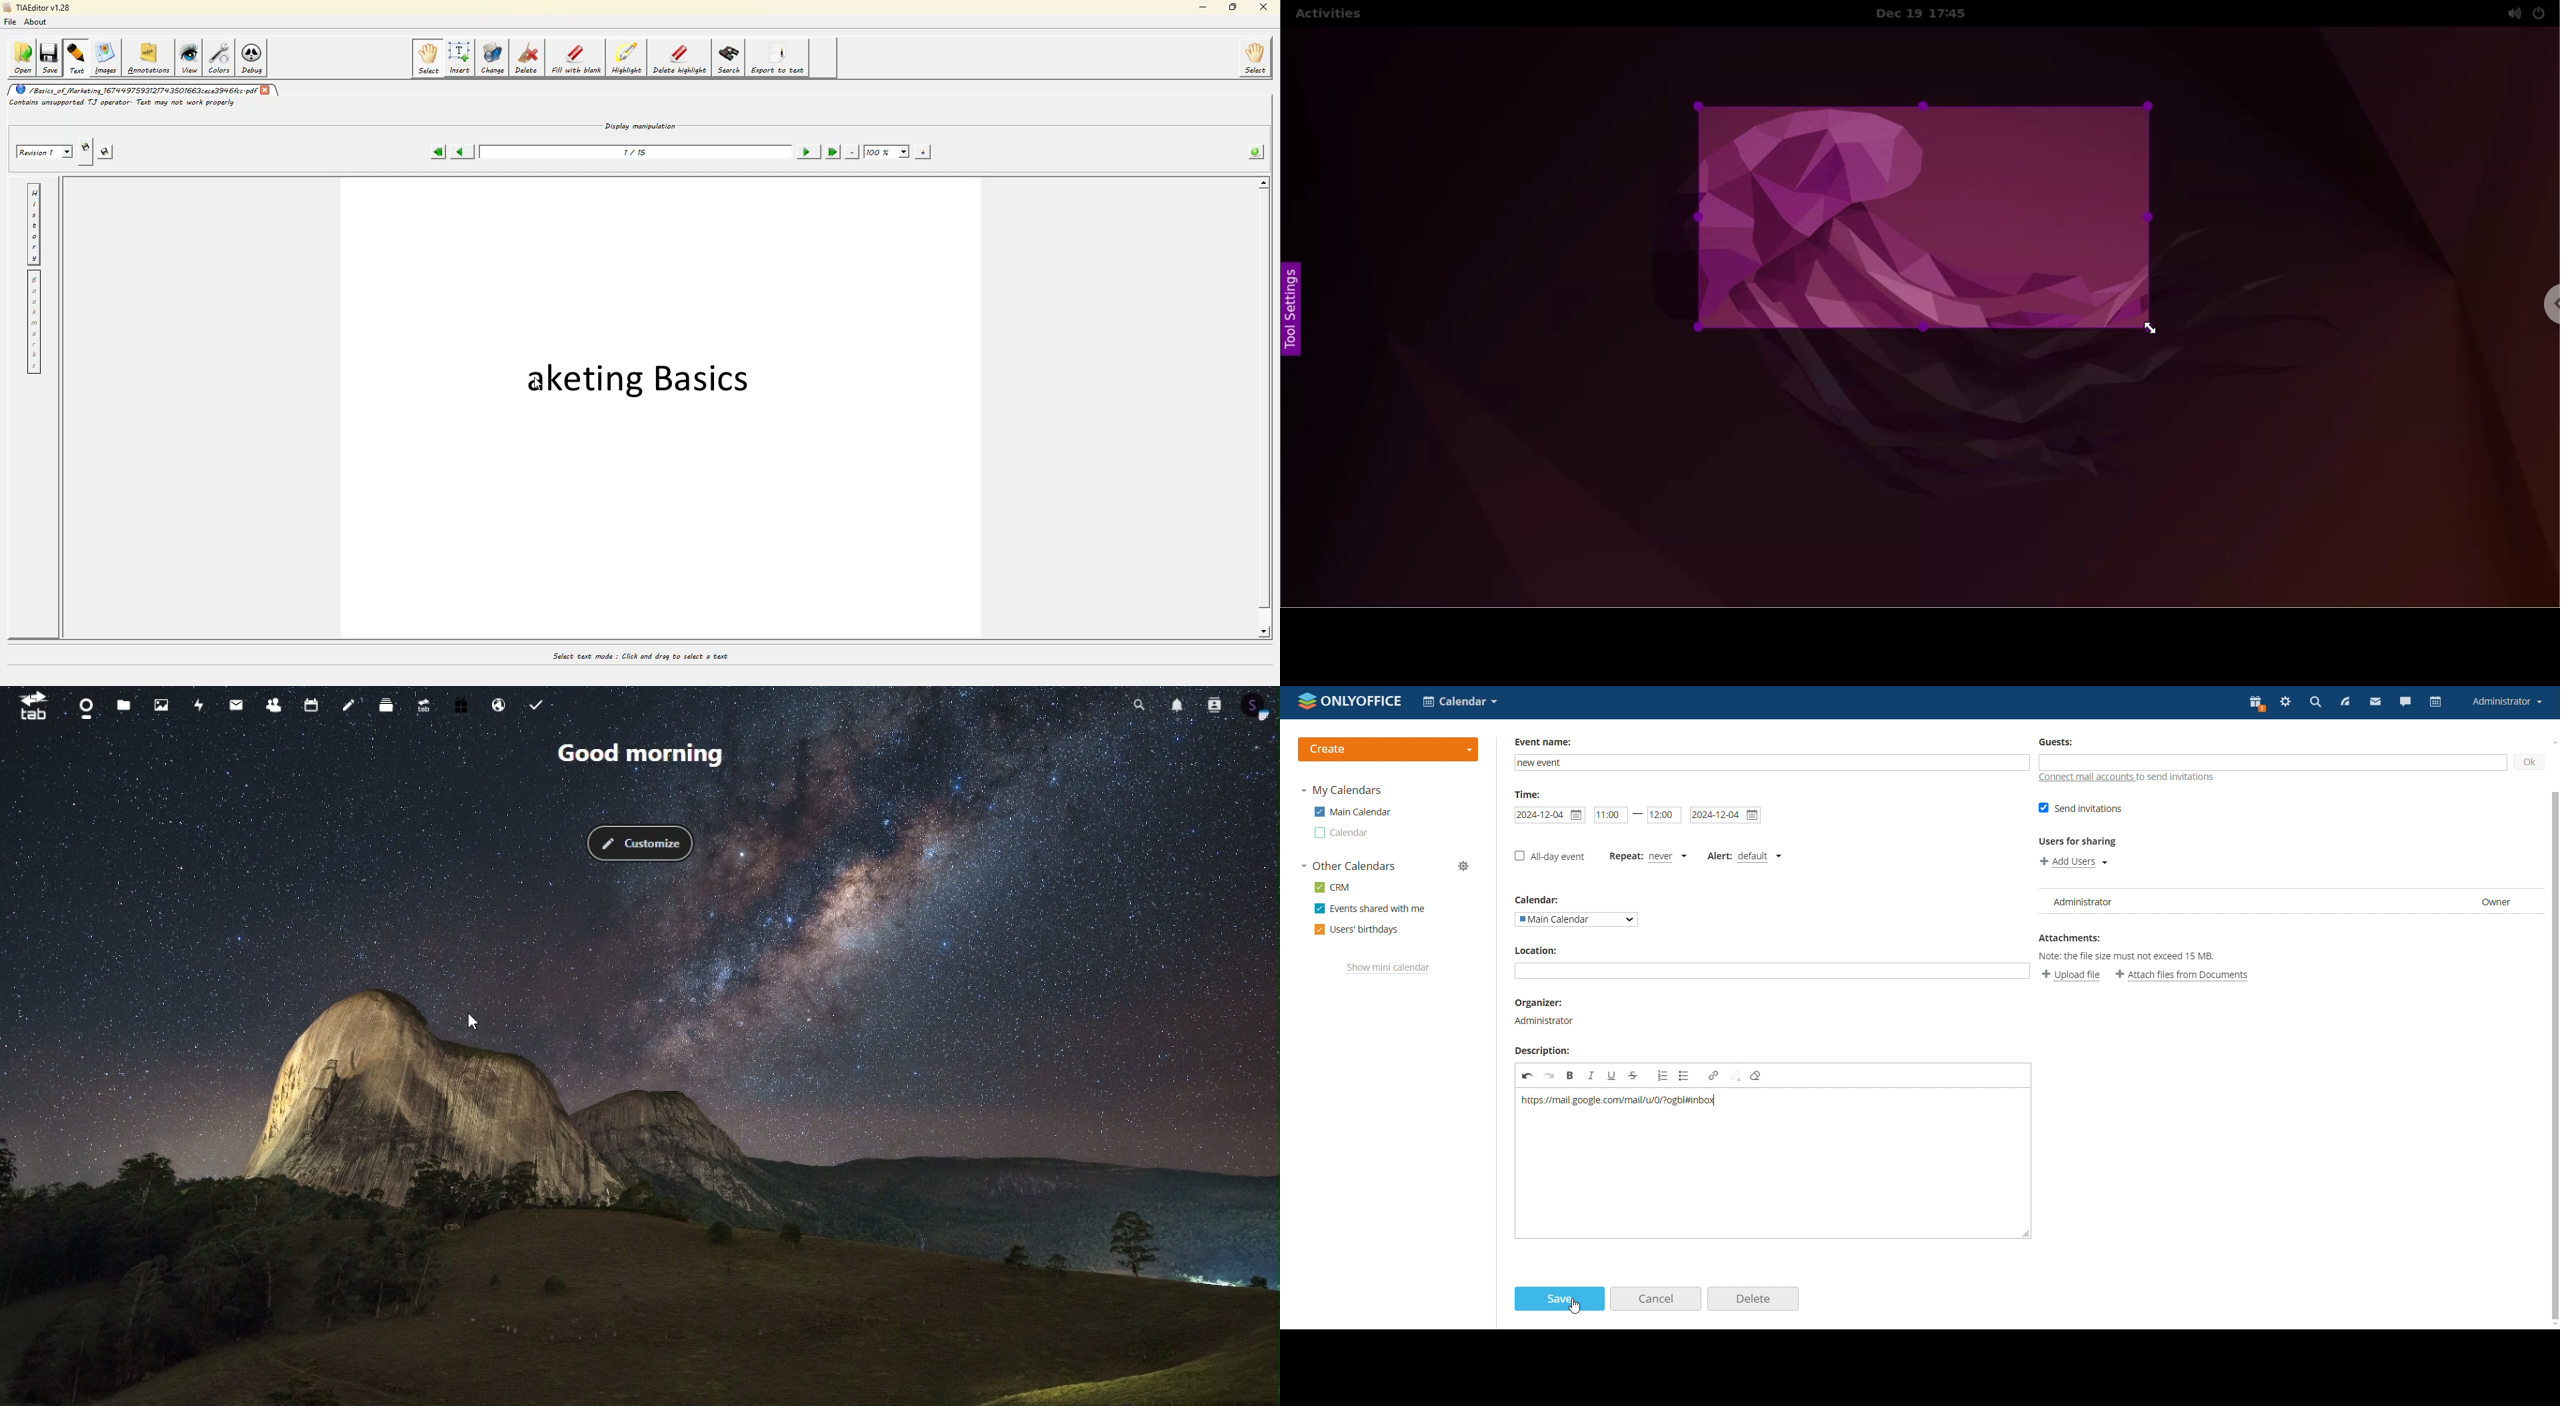 Image resolution: width=2576 pixels, height=1428 pixels. I want to click on Calendar:, so click(1544, 901).